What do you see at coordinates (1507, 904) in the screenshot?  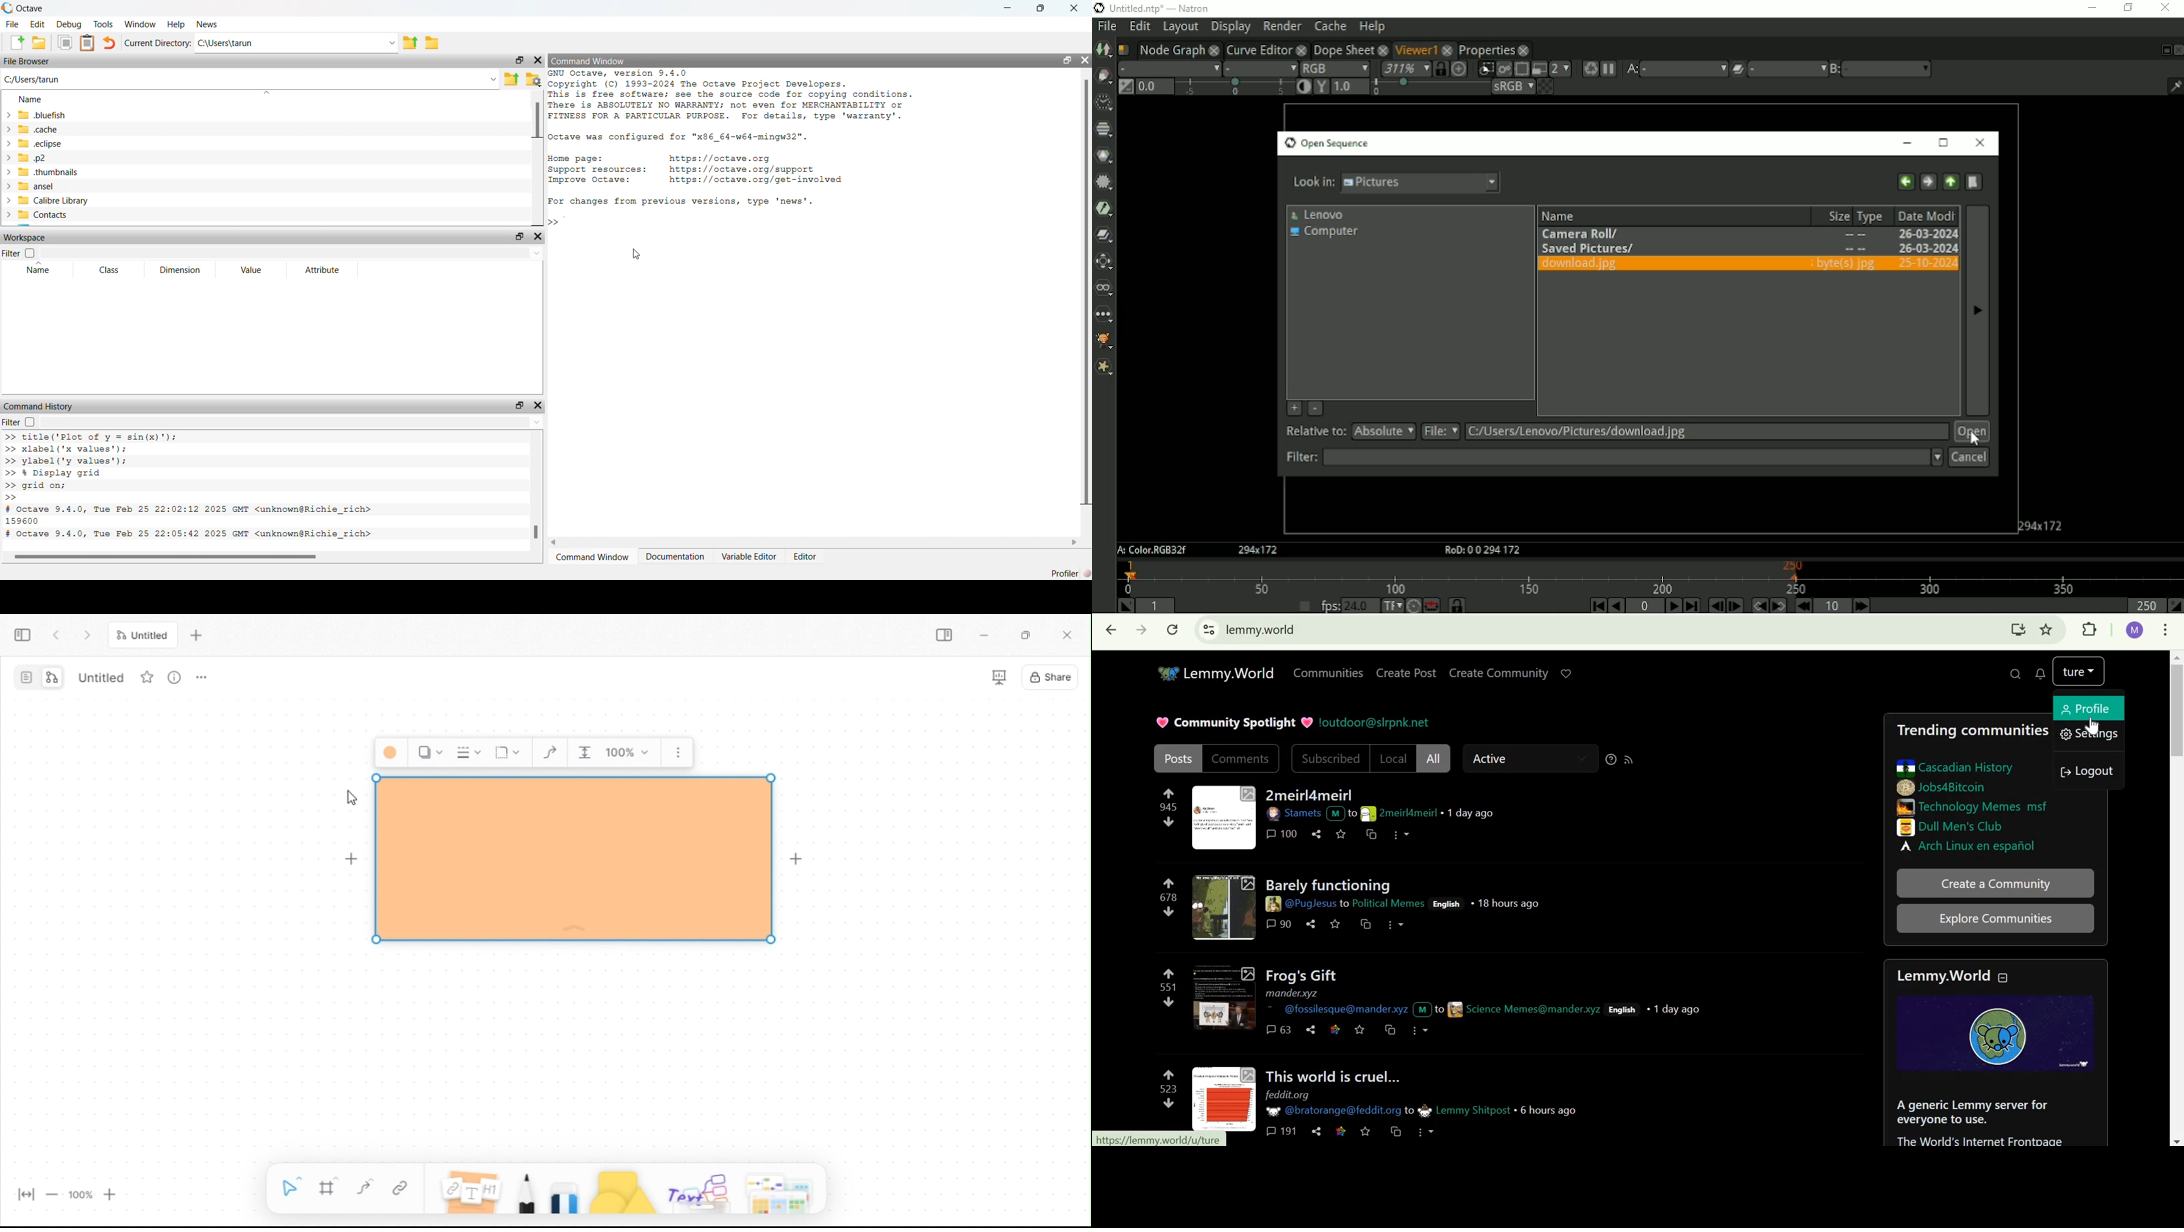 I see `18 hours ago` at bounding box center [1507, 904].